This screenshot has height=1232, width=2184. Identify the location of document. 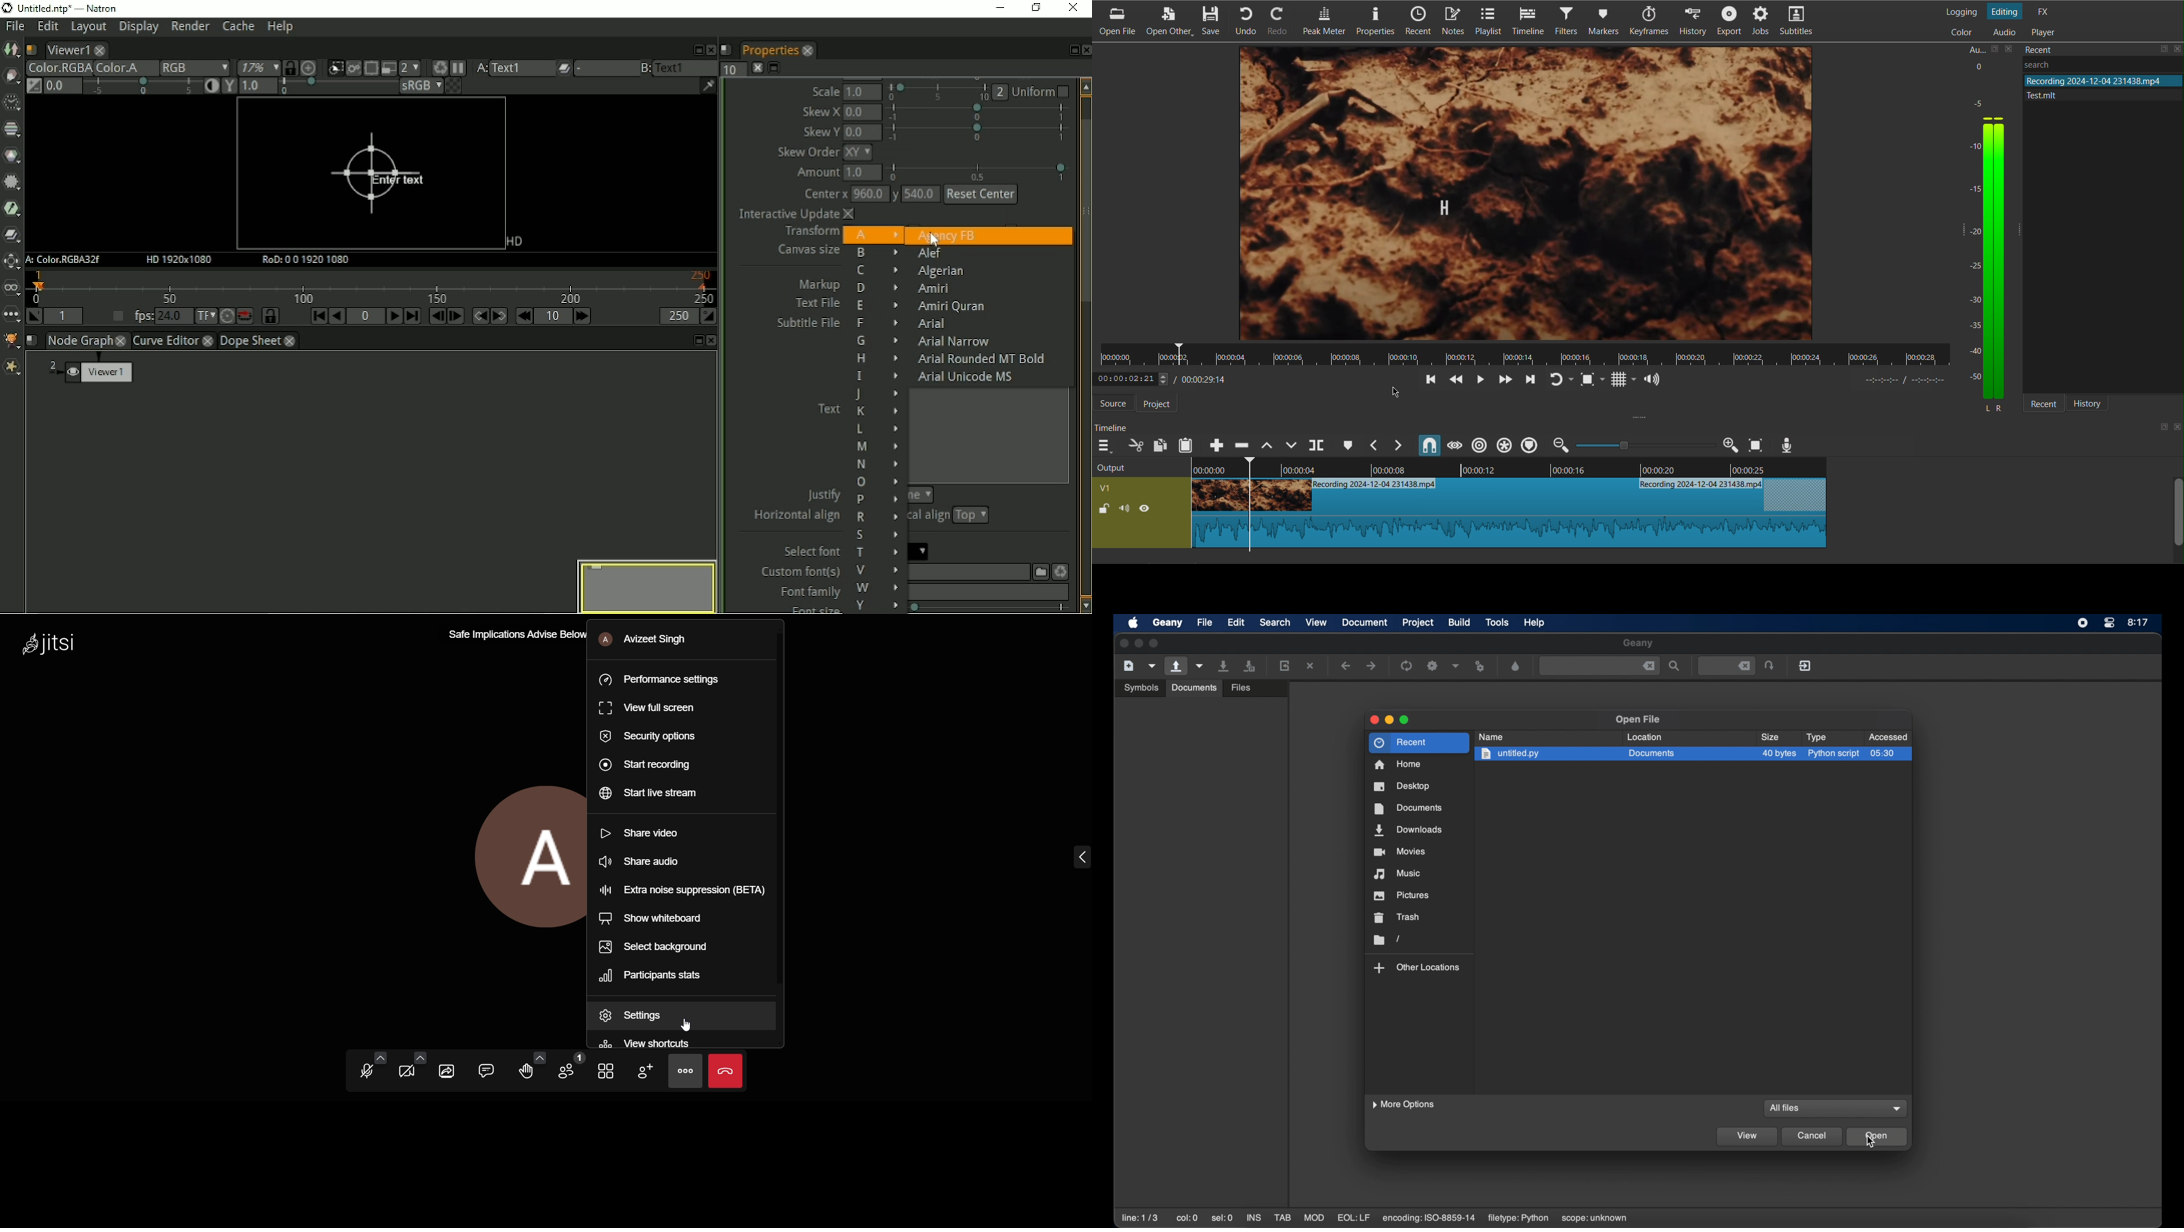
(1364, 622).